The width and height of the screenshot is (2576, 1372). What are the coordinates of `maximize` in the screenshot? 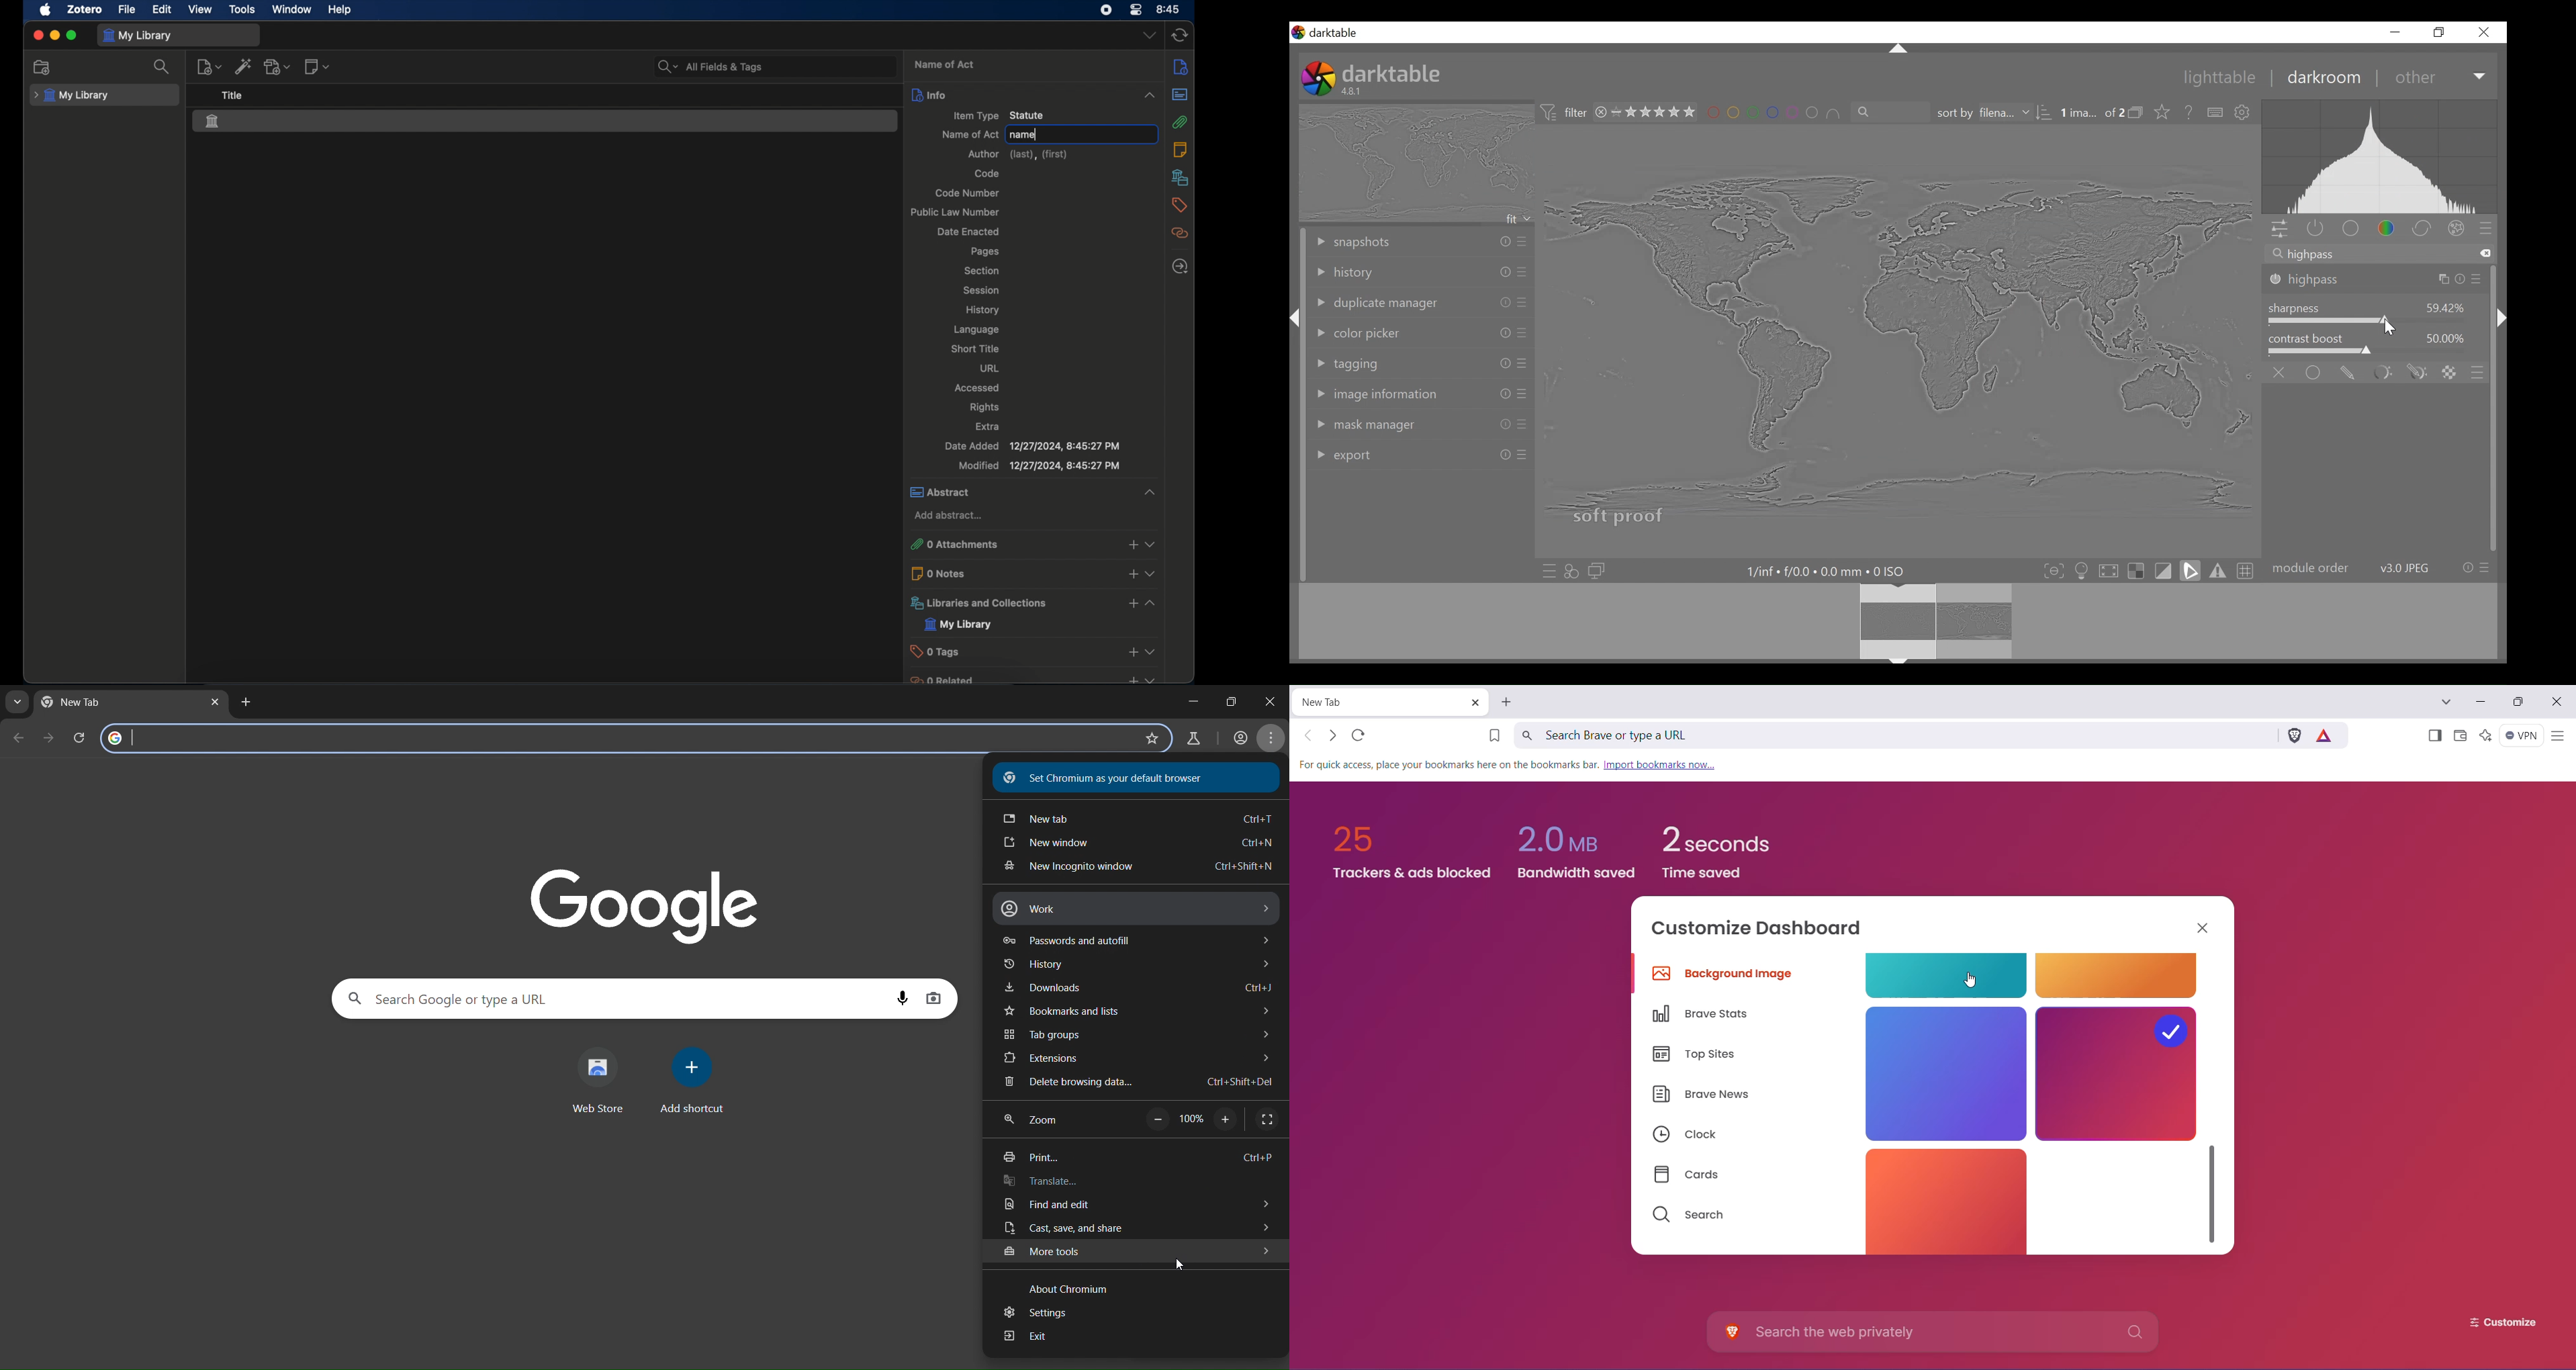 It's located at (1232, 698).